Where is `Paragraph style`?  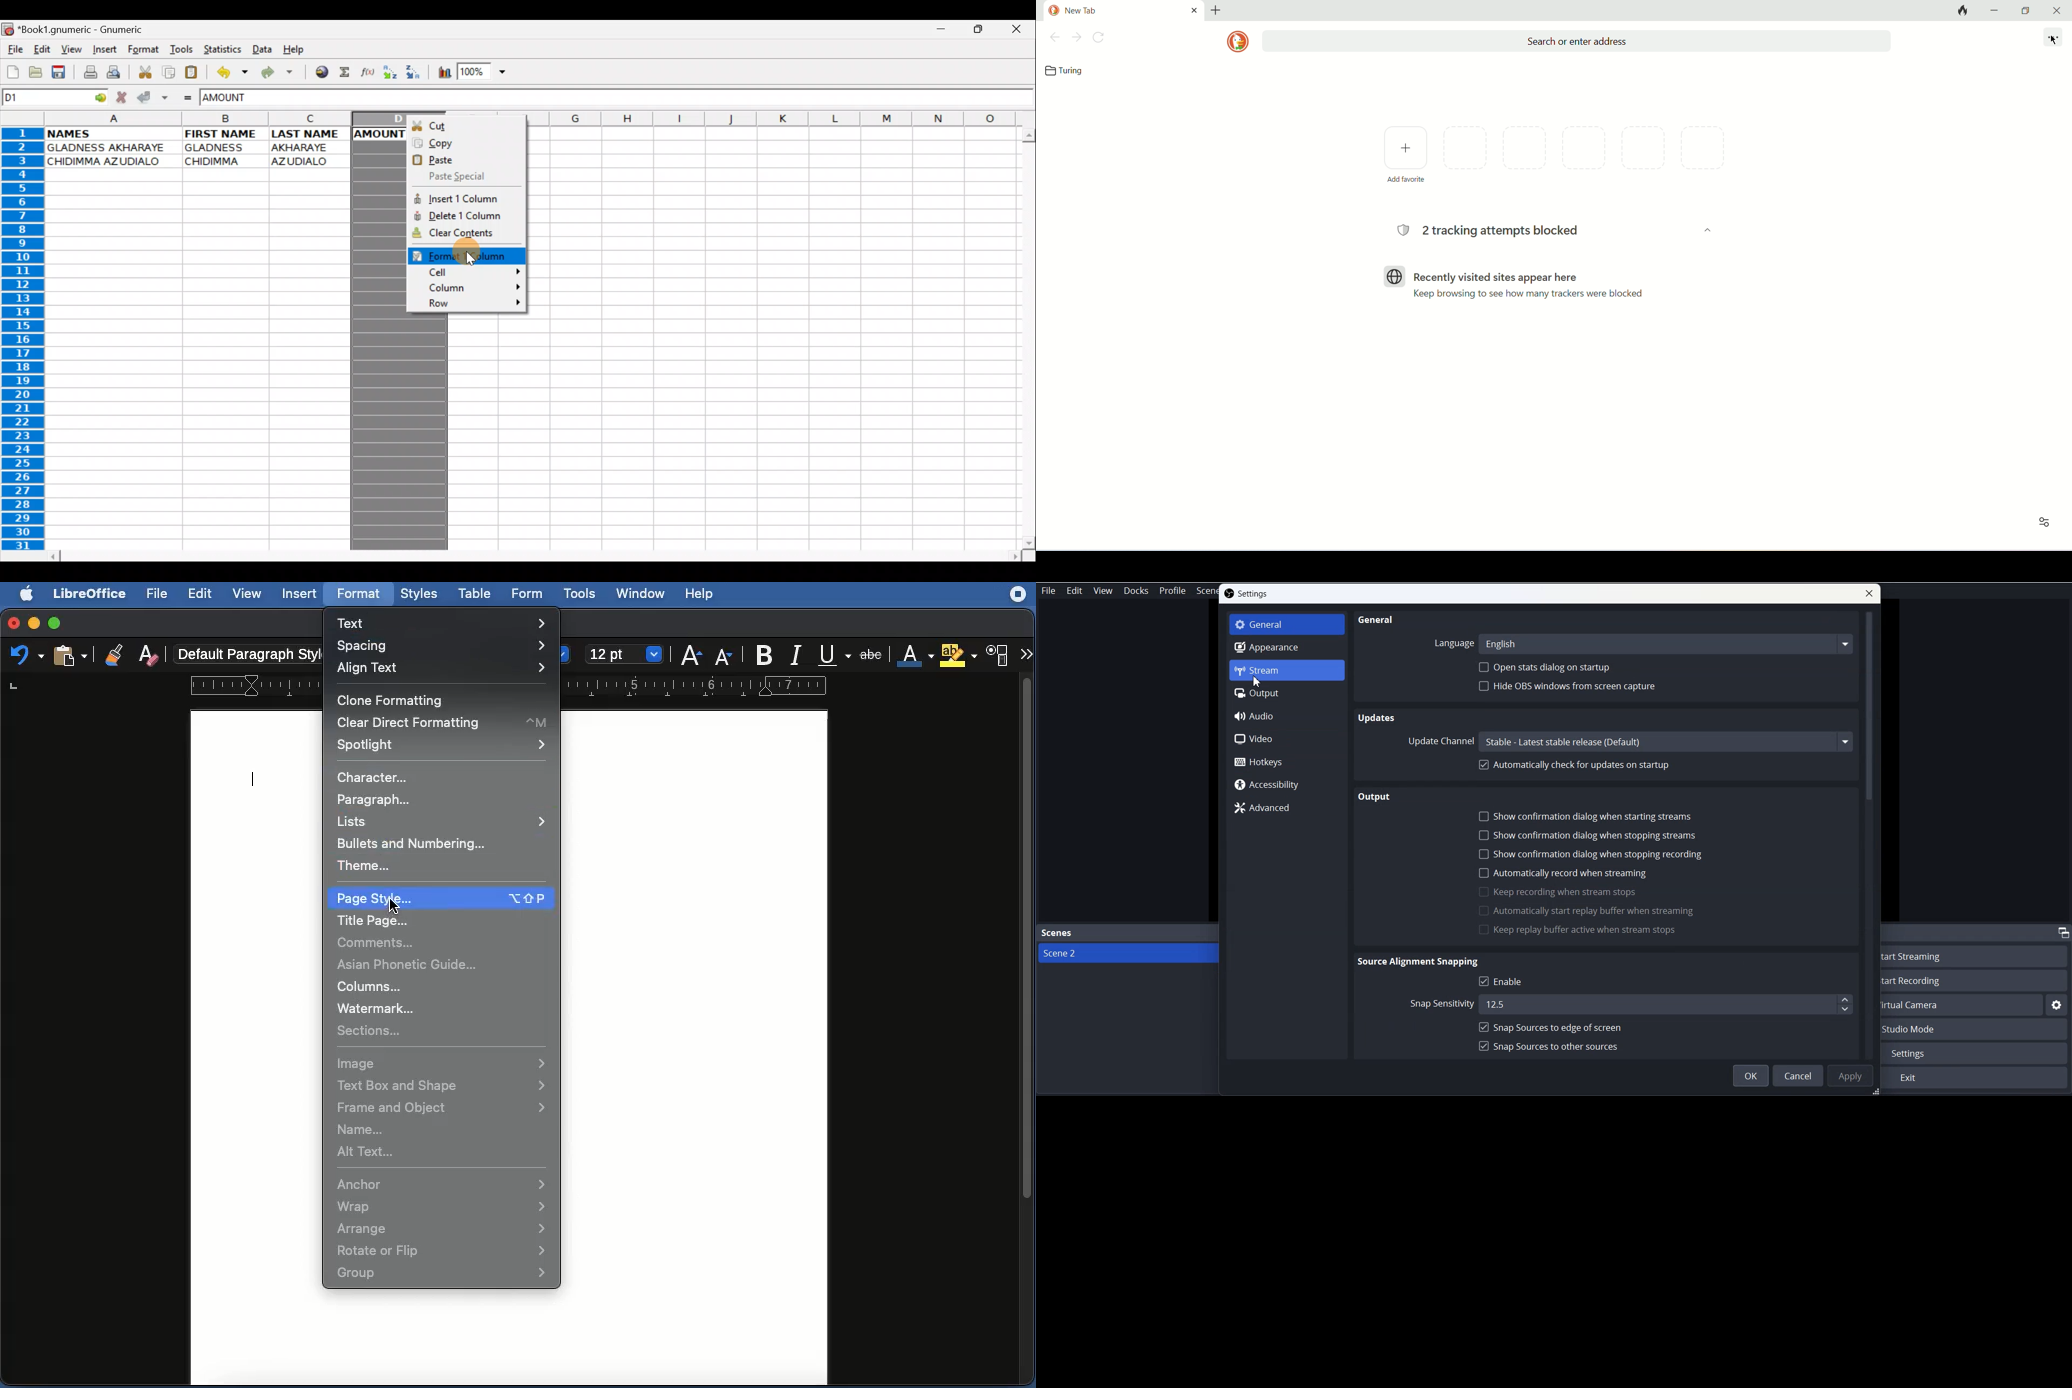
Paragraph style is located at coordinates (245, 654).